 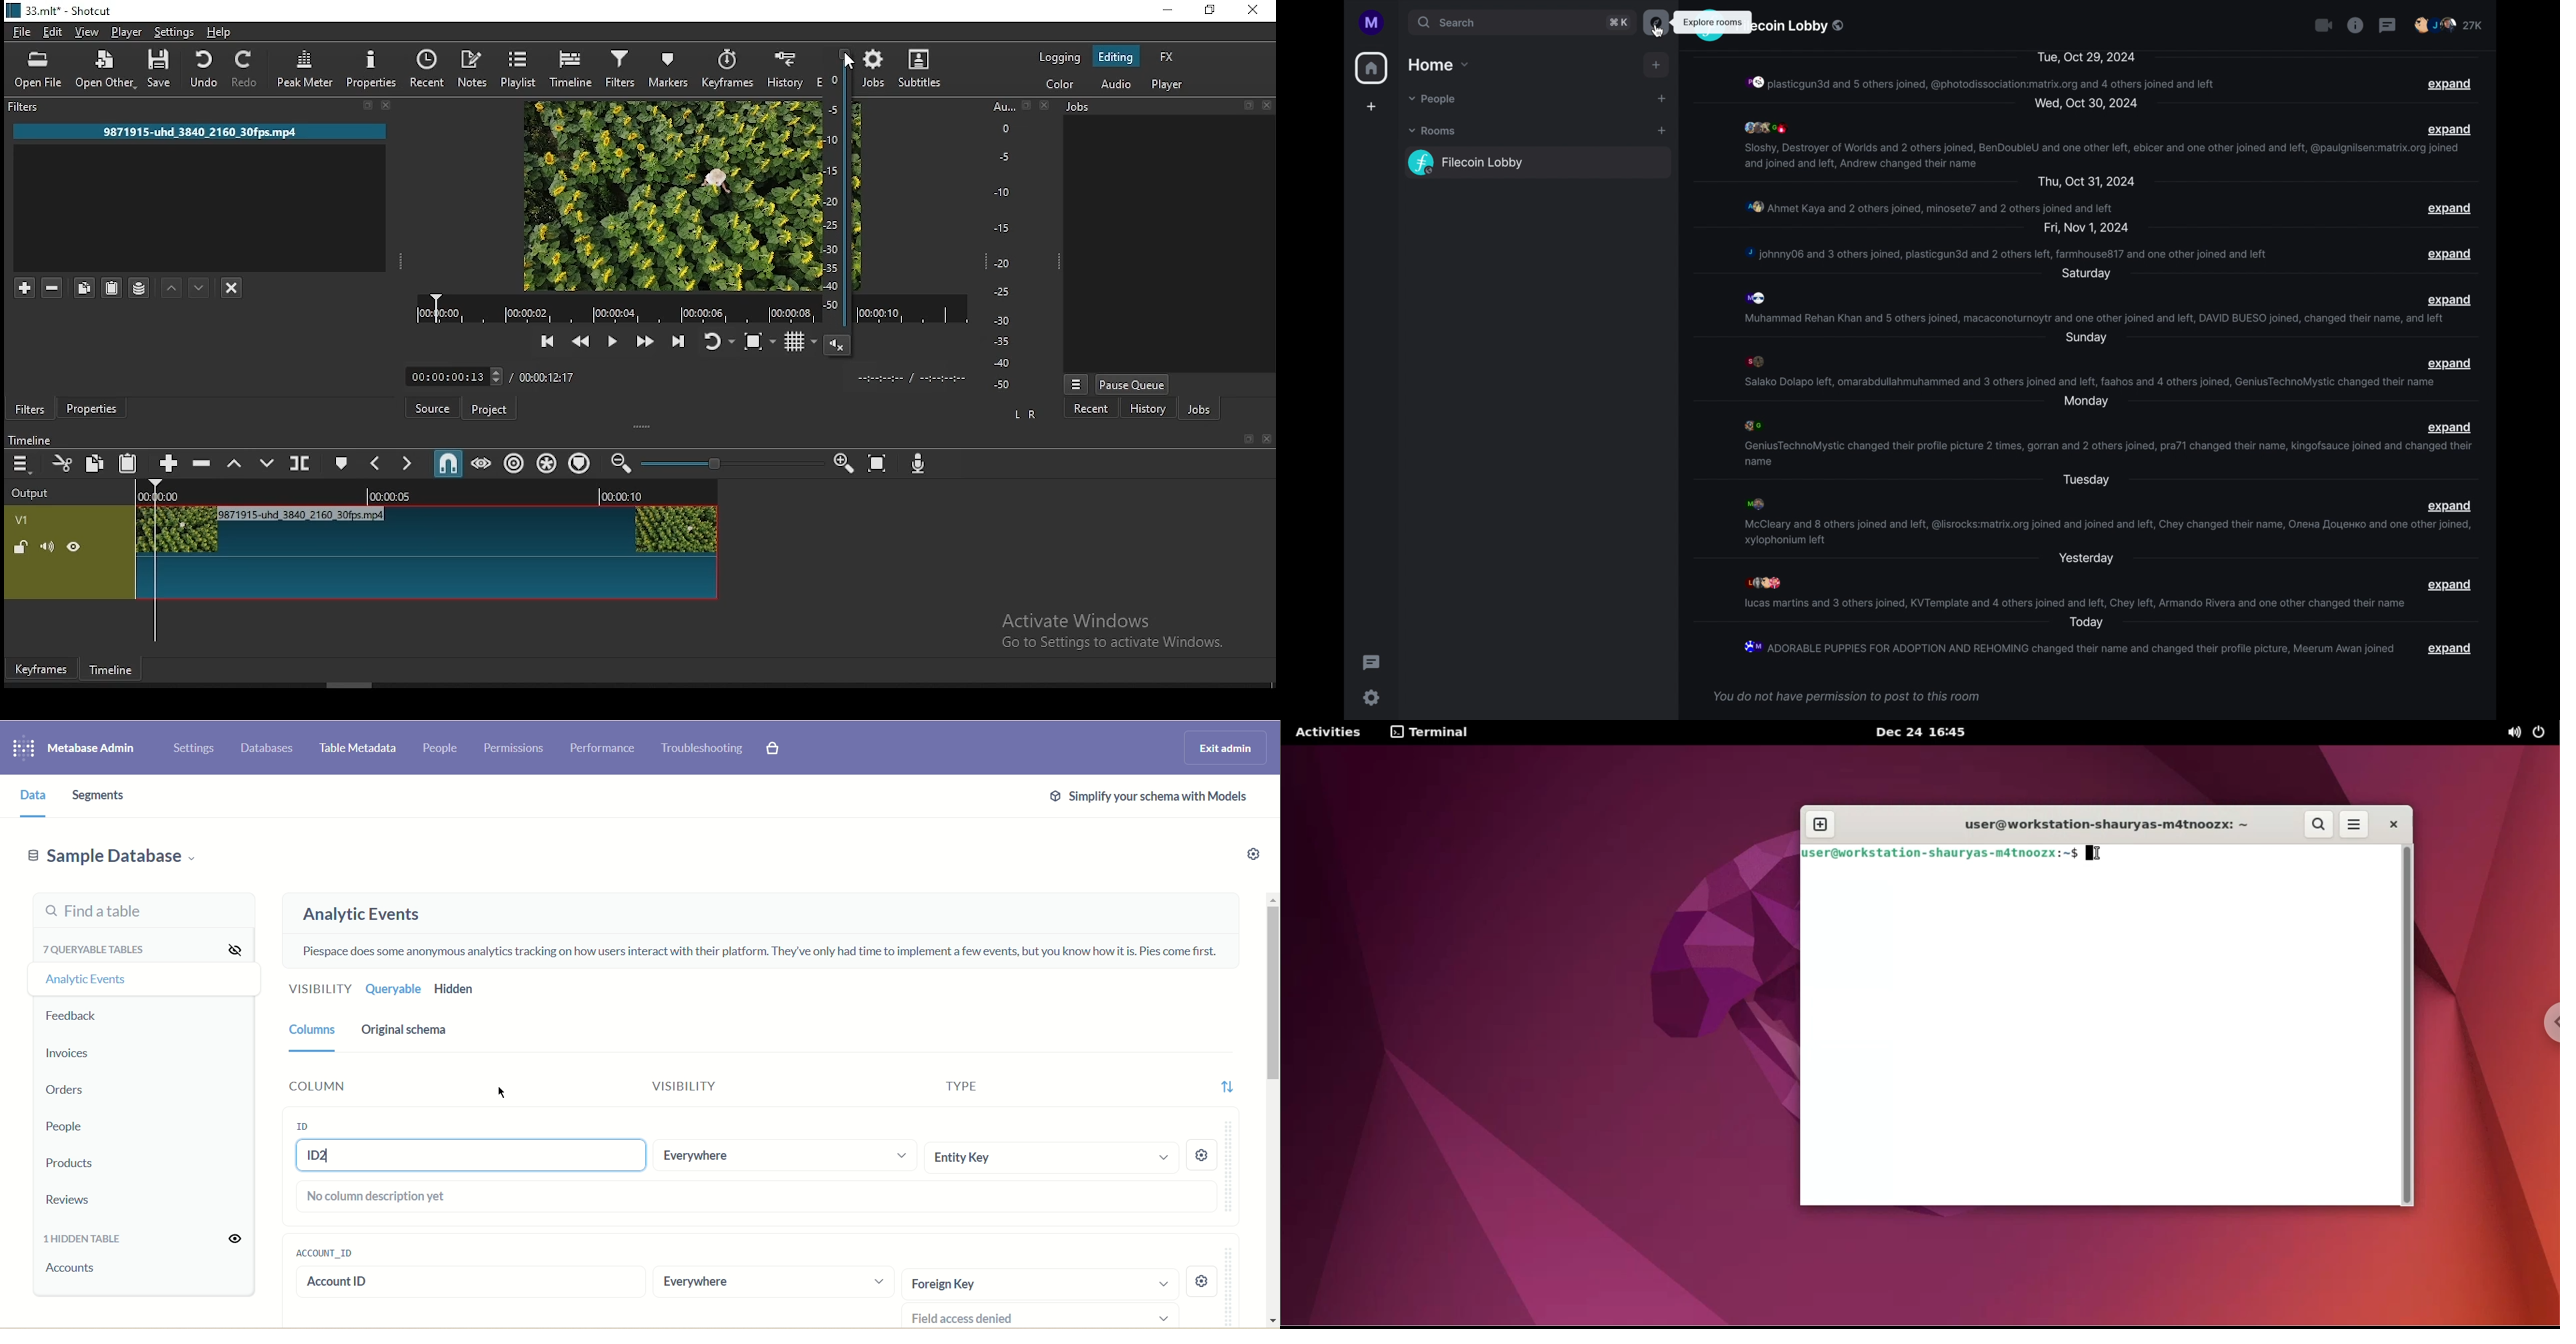 What do you see at coordinates (579, 341) in the screenshot?
I see `play quickly backward` at bounding box center [579, 341].